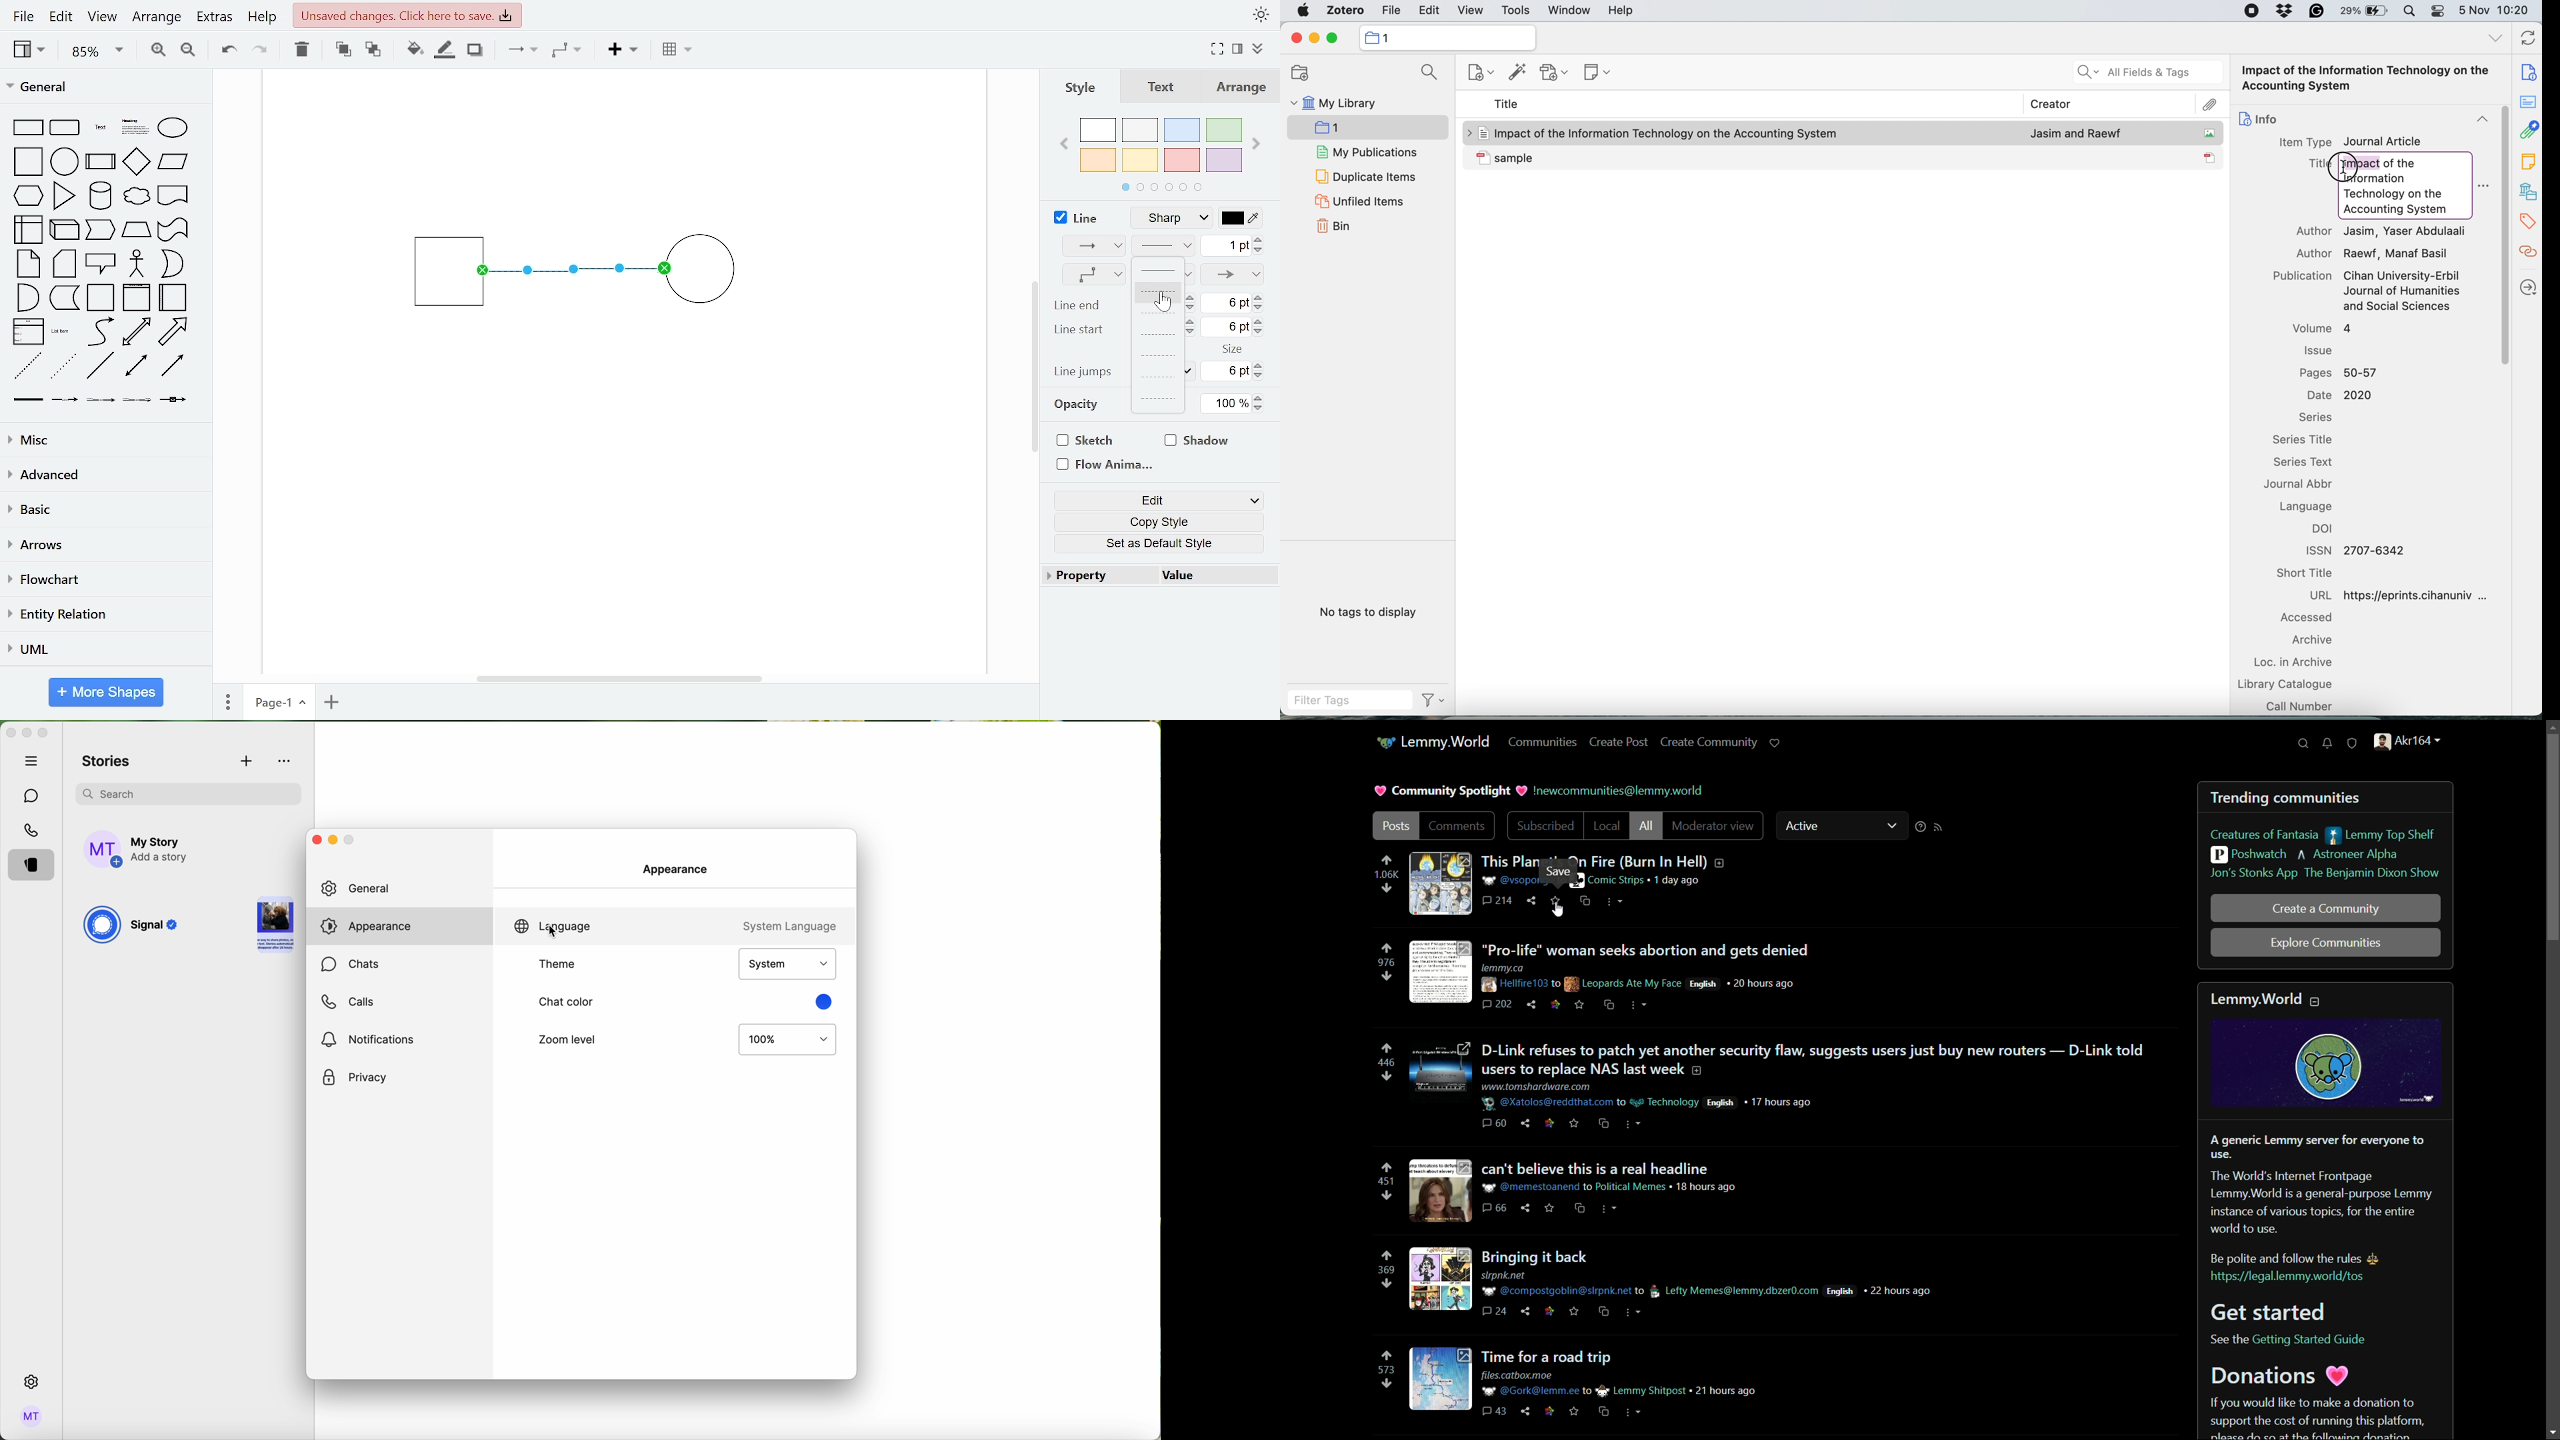 The width and height of the screenshot is (2576, 1456). I want to click on cursor, so click(2345, 168).